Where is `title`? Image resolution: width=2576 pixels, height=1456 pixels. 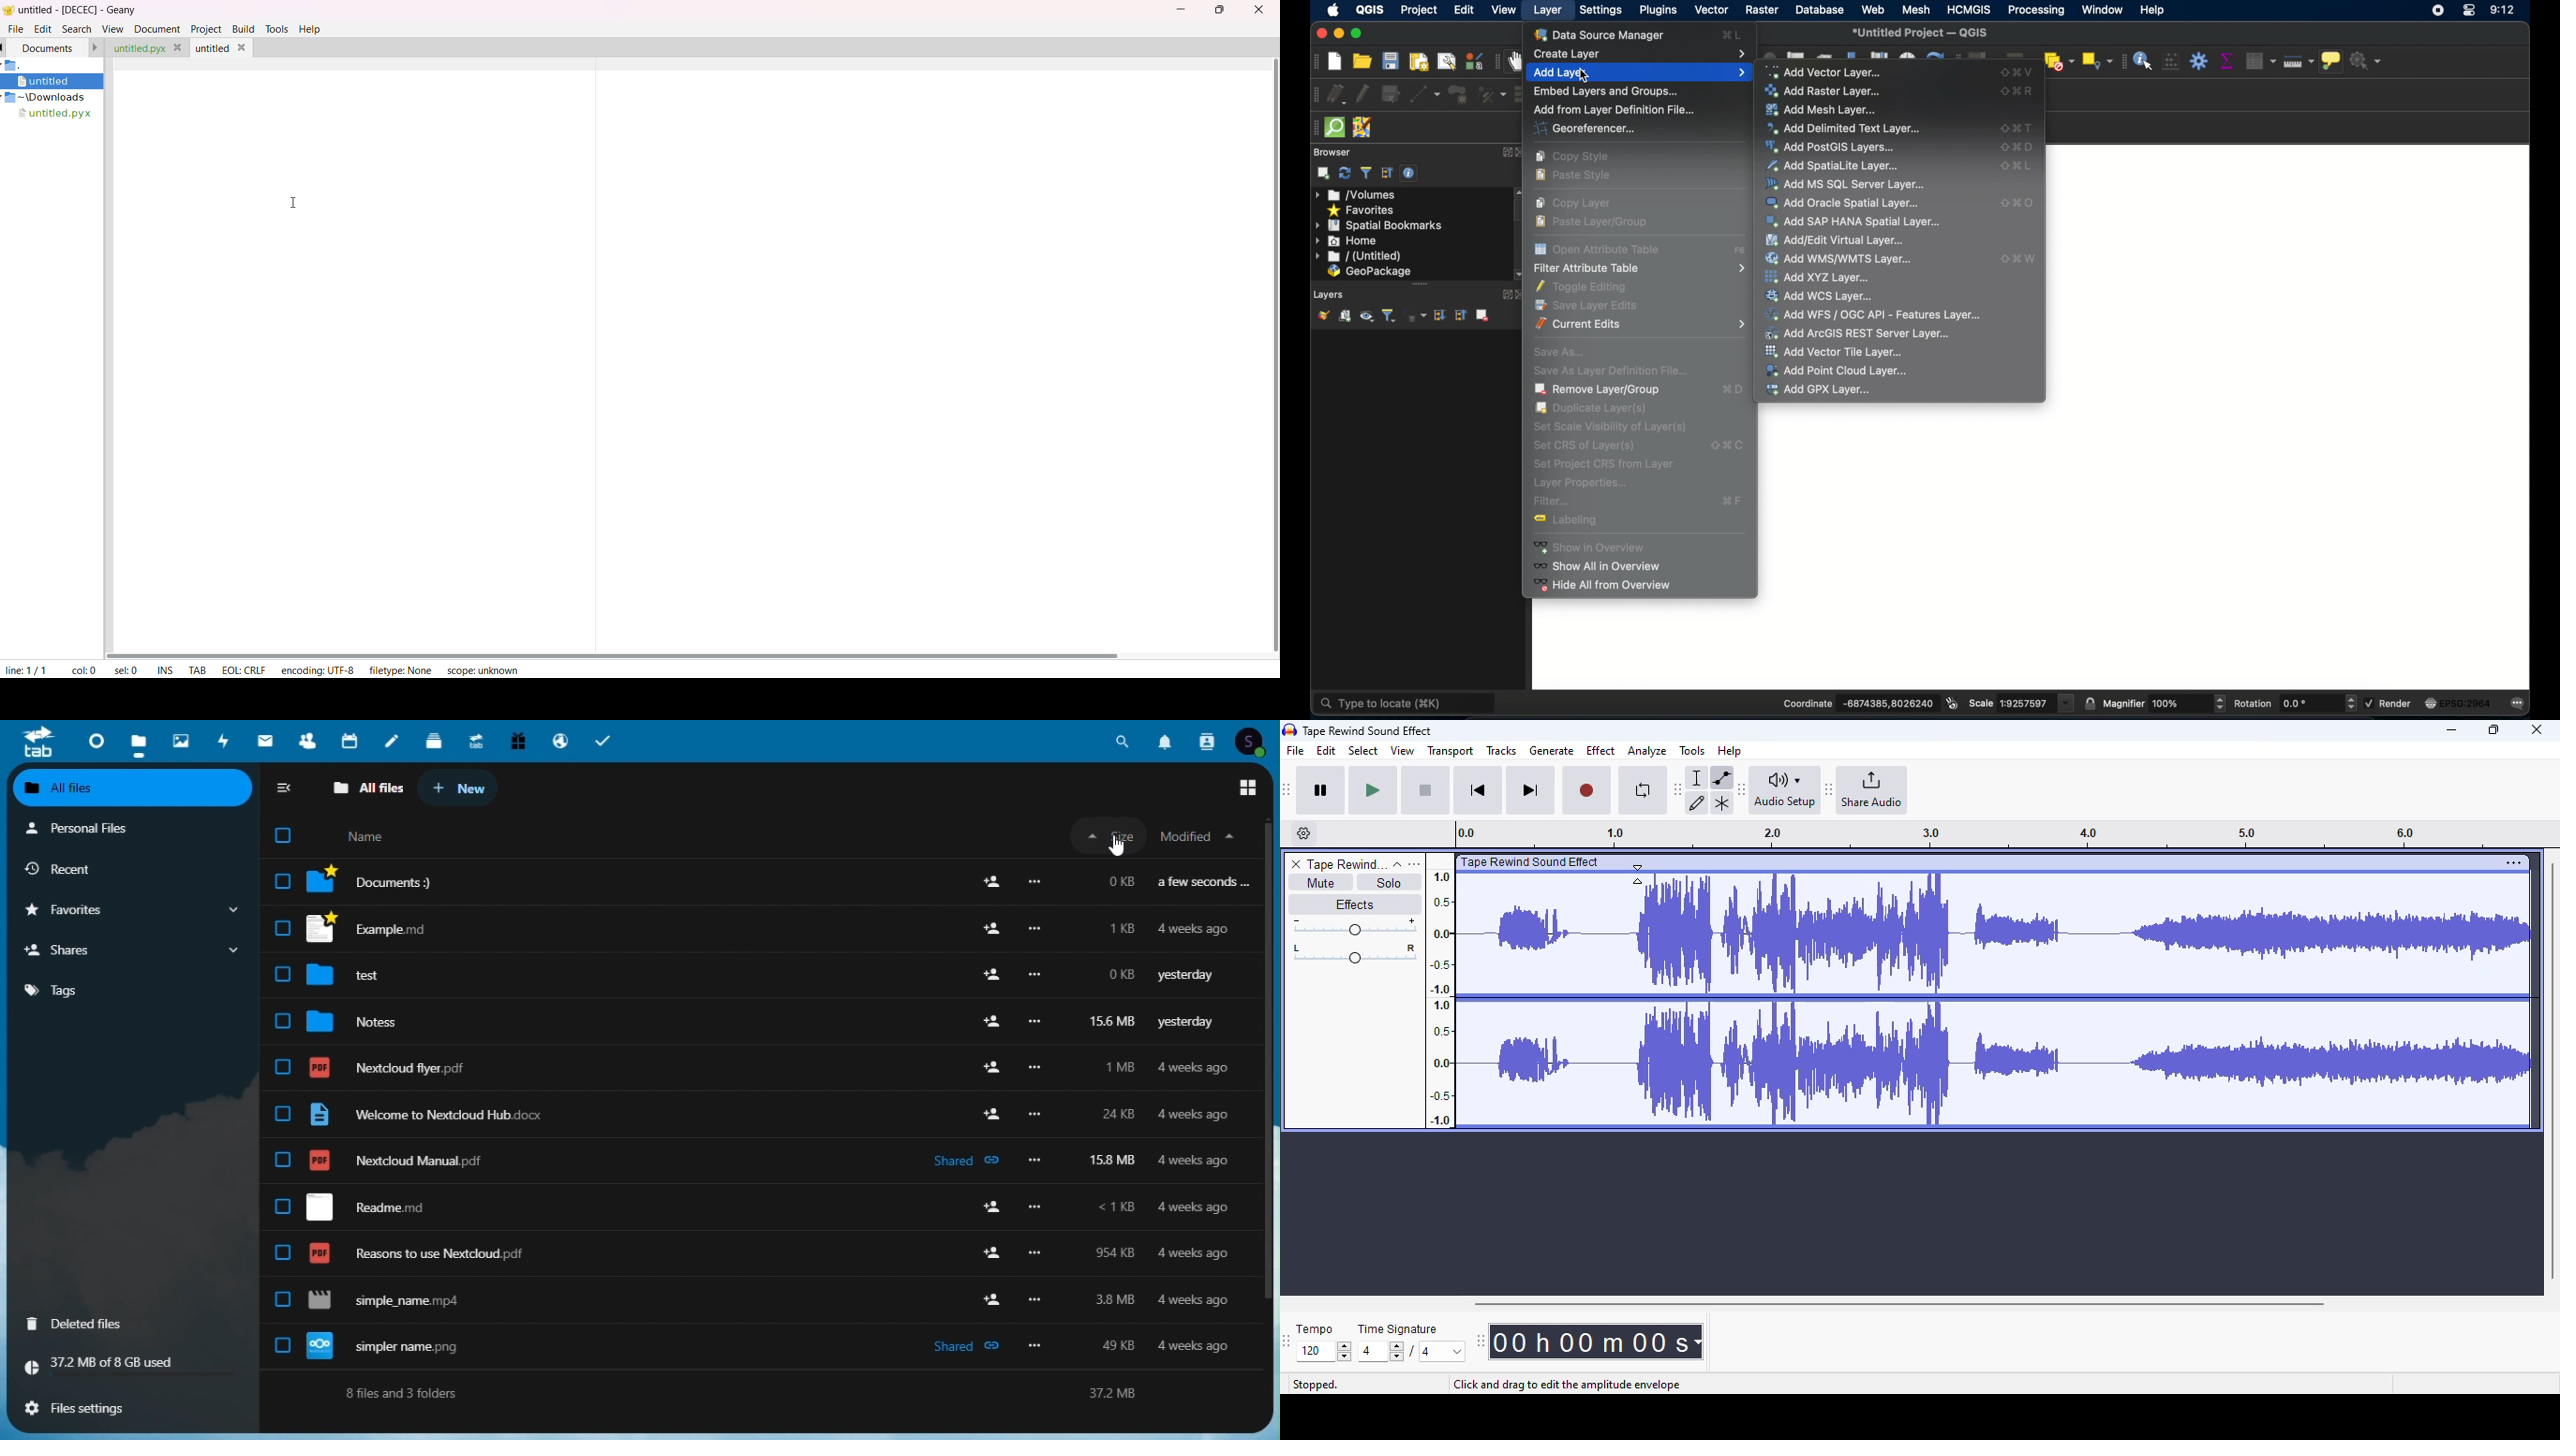 title is located at coordinates (1368, 730).